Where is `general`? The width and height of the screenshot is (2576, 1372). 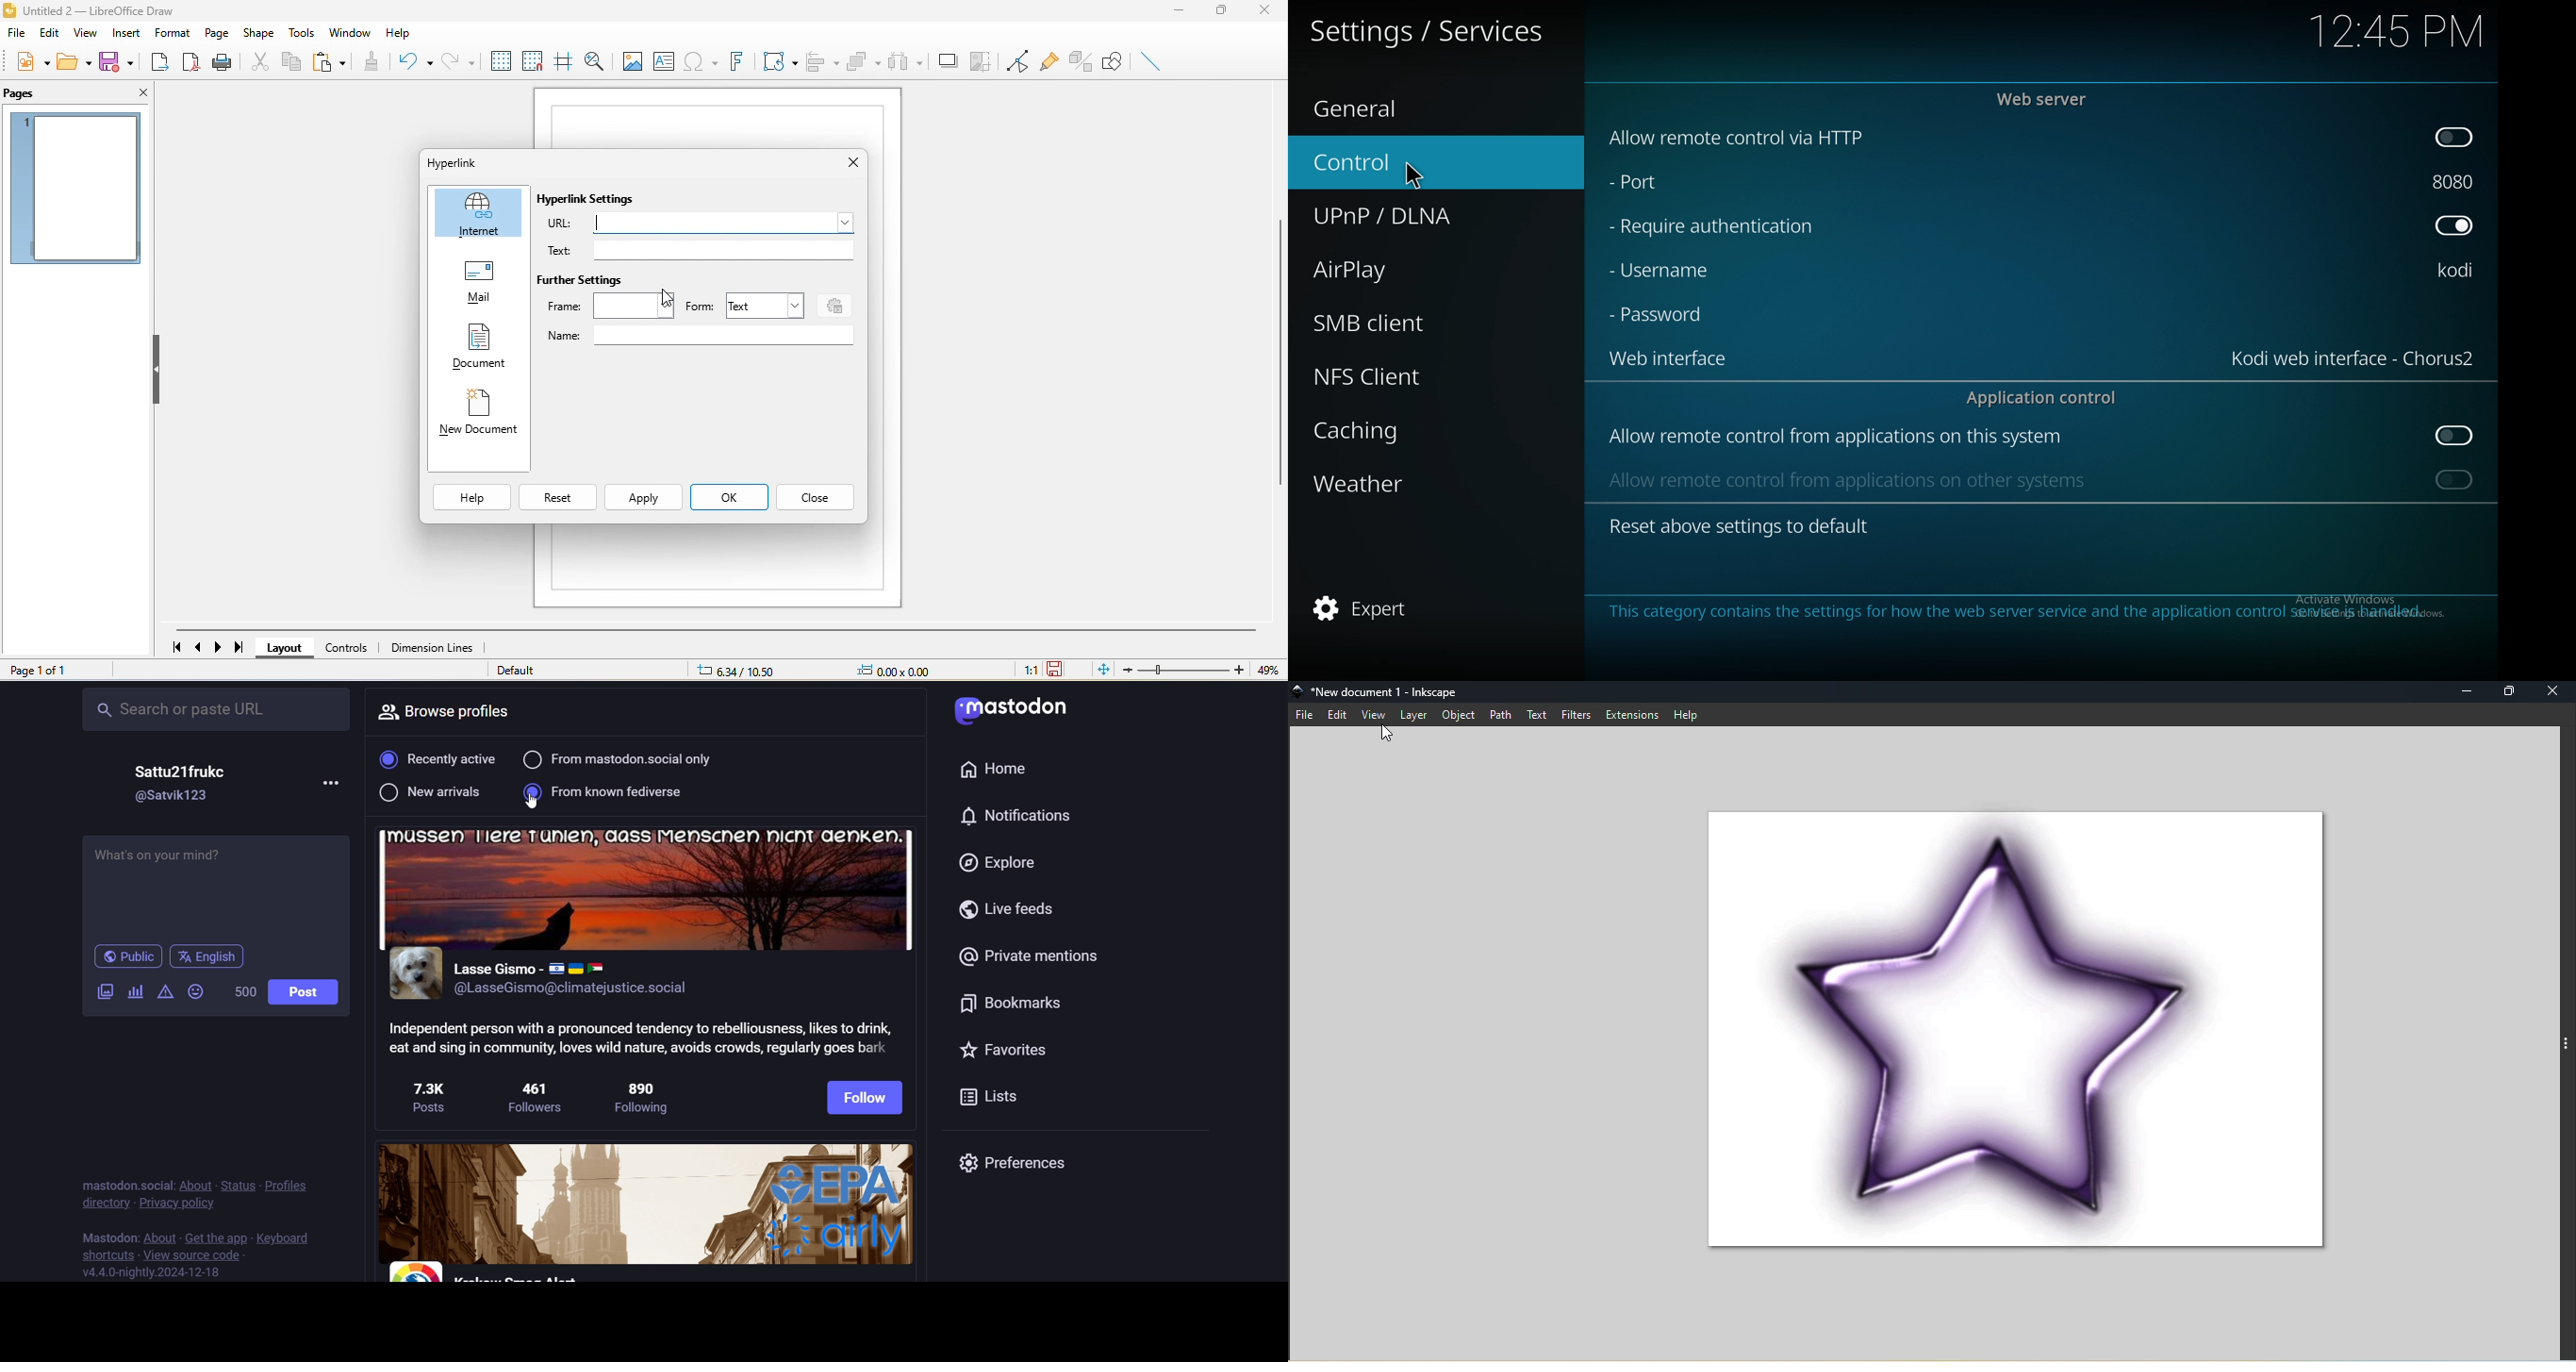 general is located at coordinates (1395, 105).